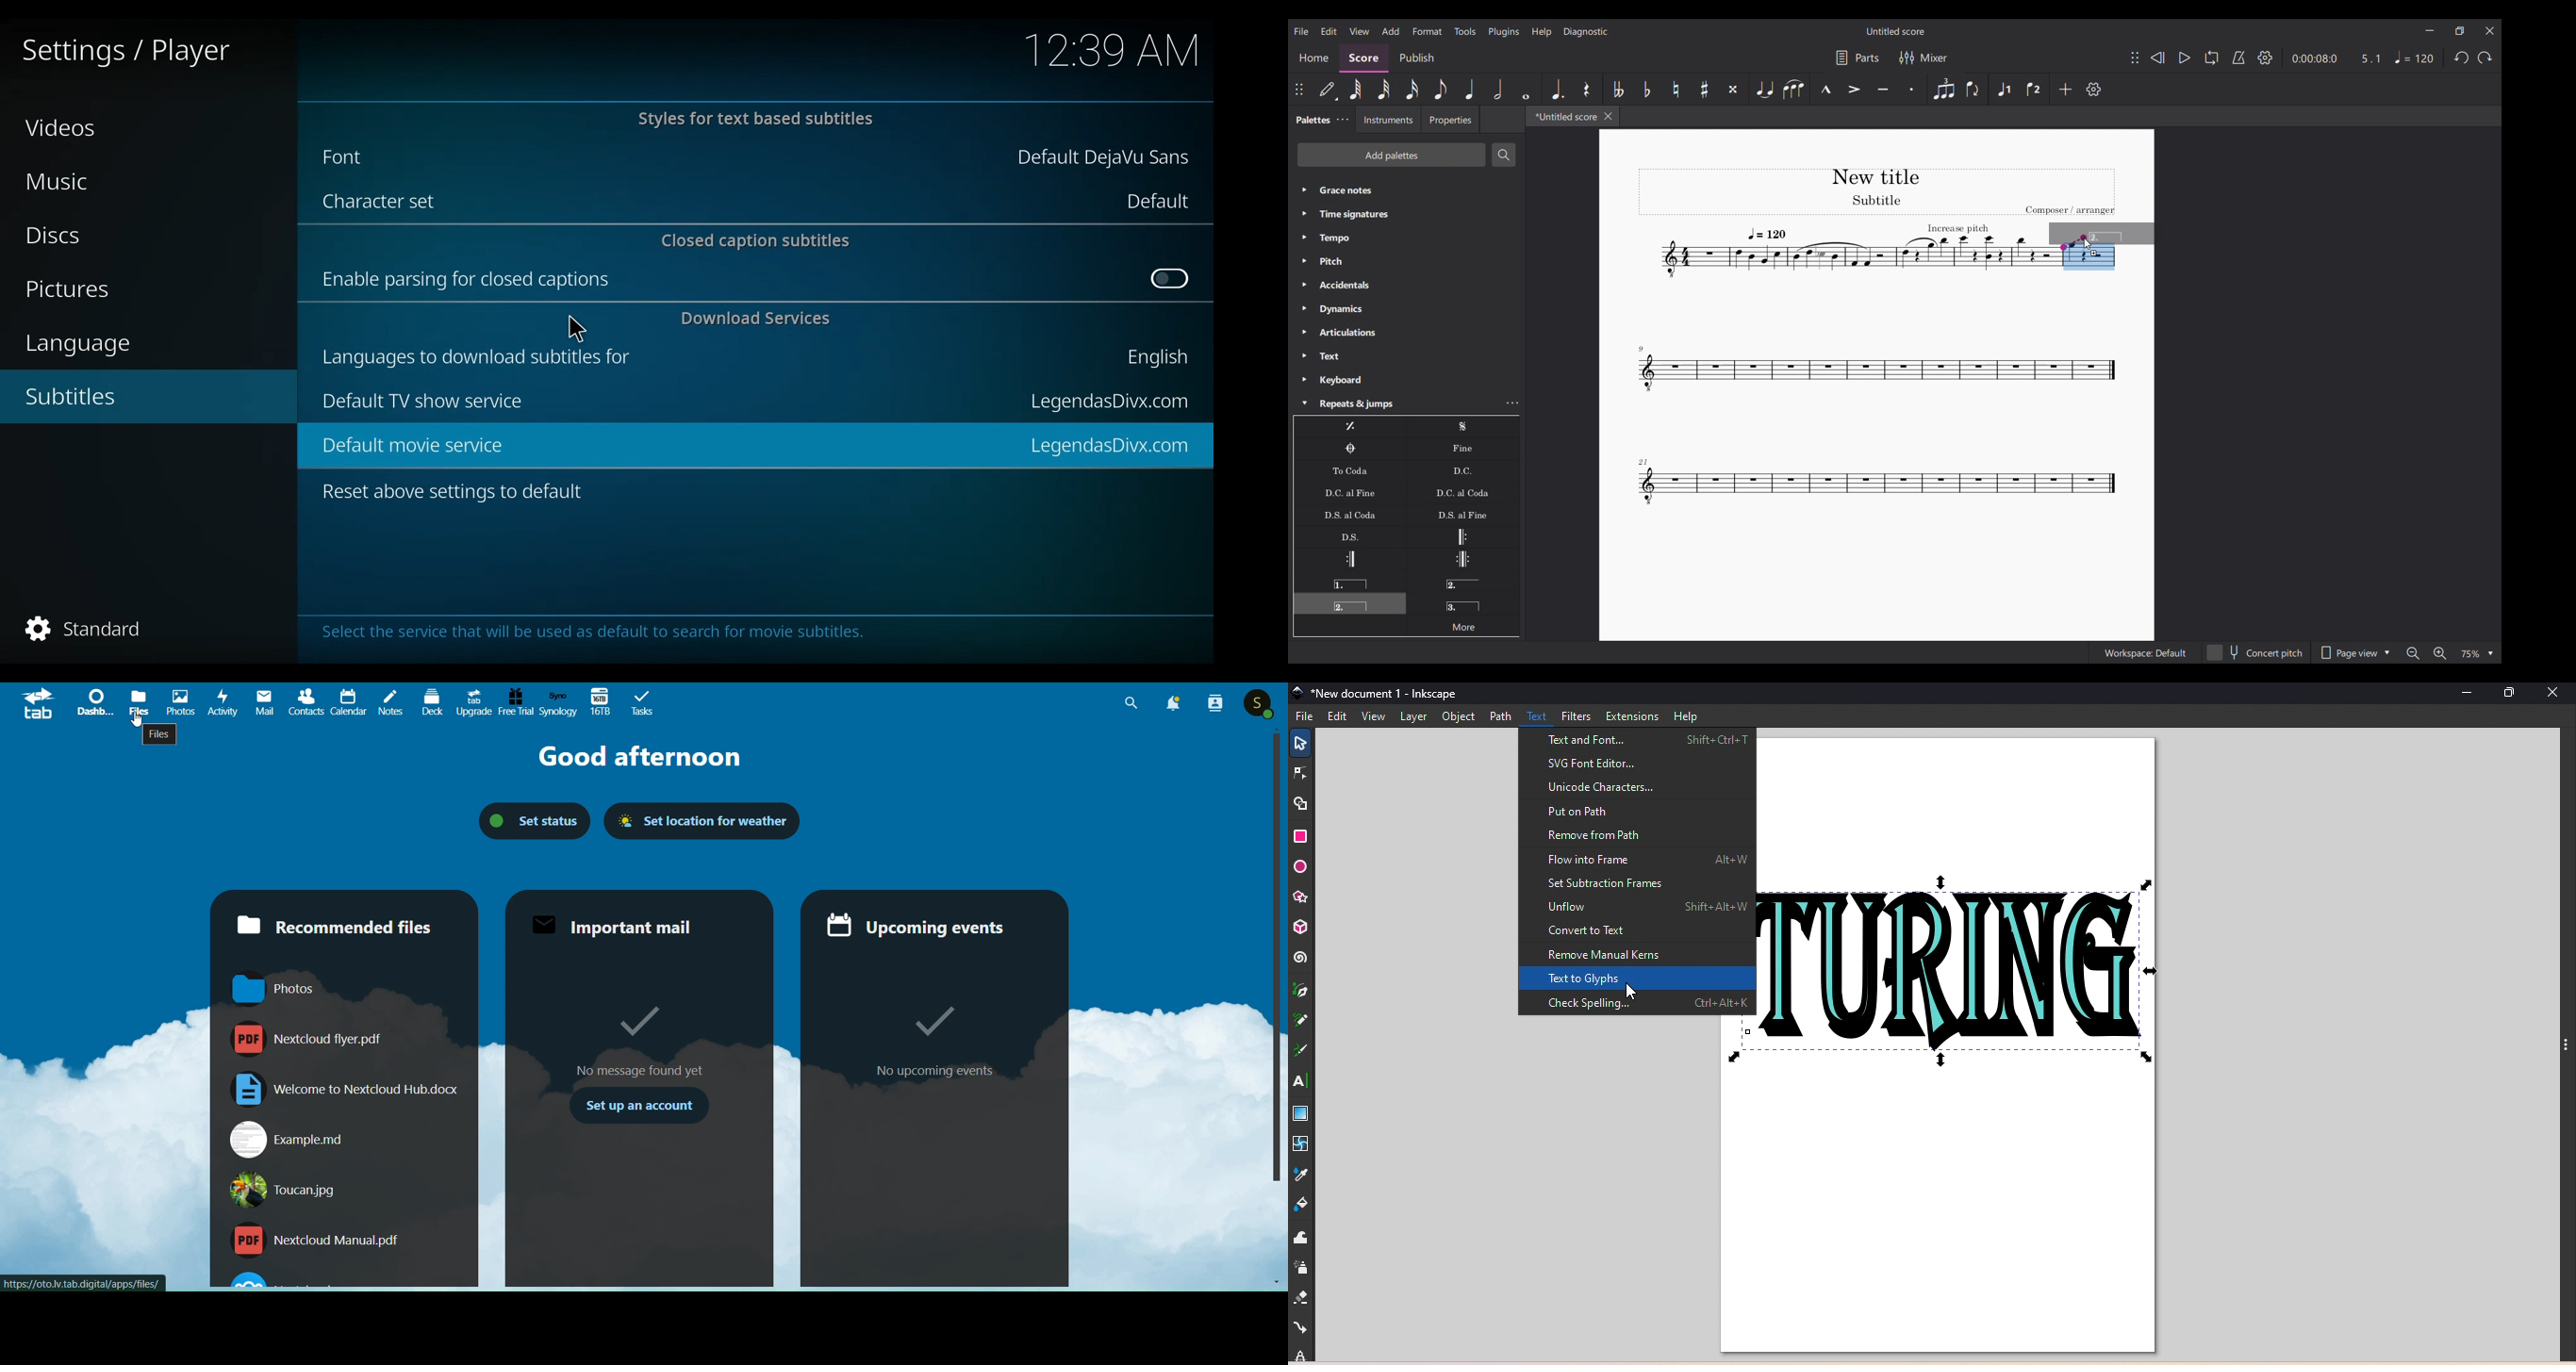  Describe the element at coordinates (1704, 89) in the screenshot. I see `Toggle sharp` at that location.